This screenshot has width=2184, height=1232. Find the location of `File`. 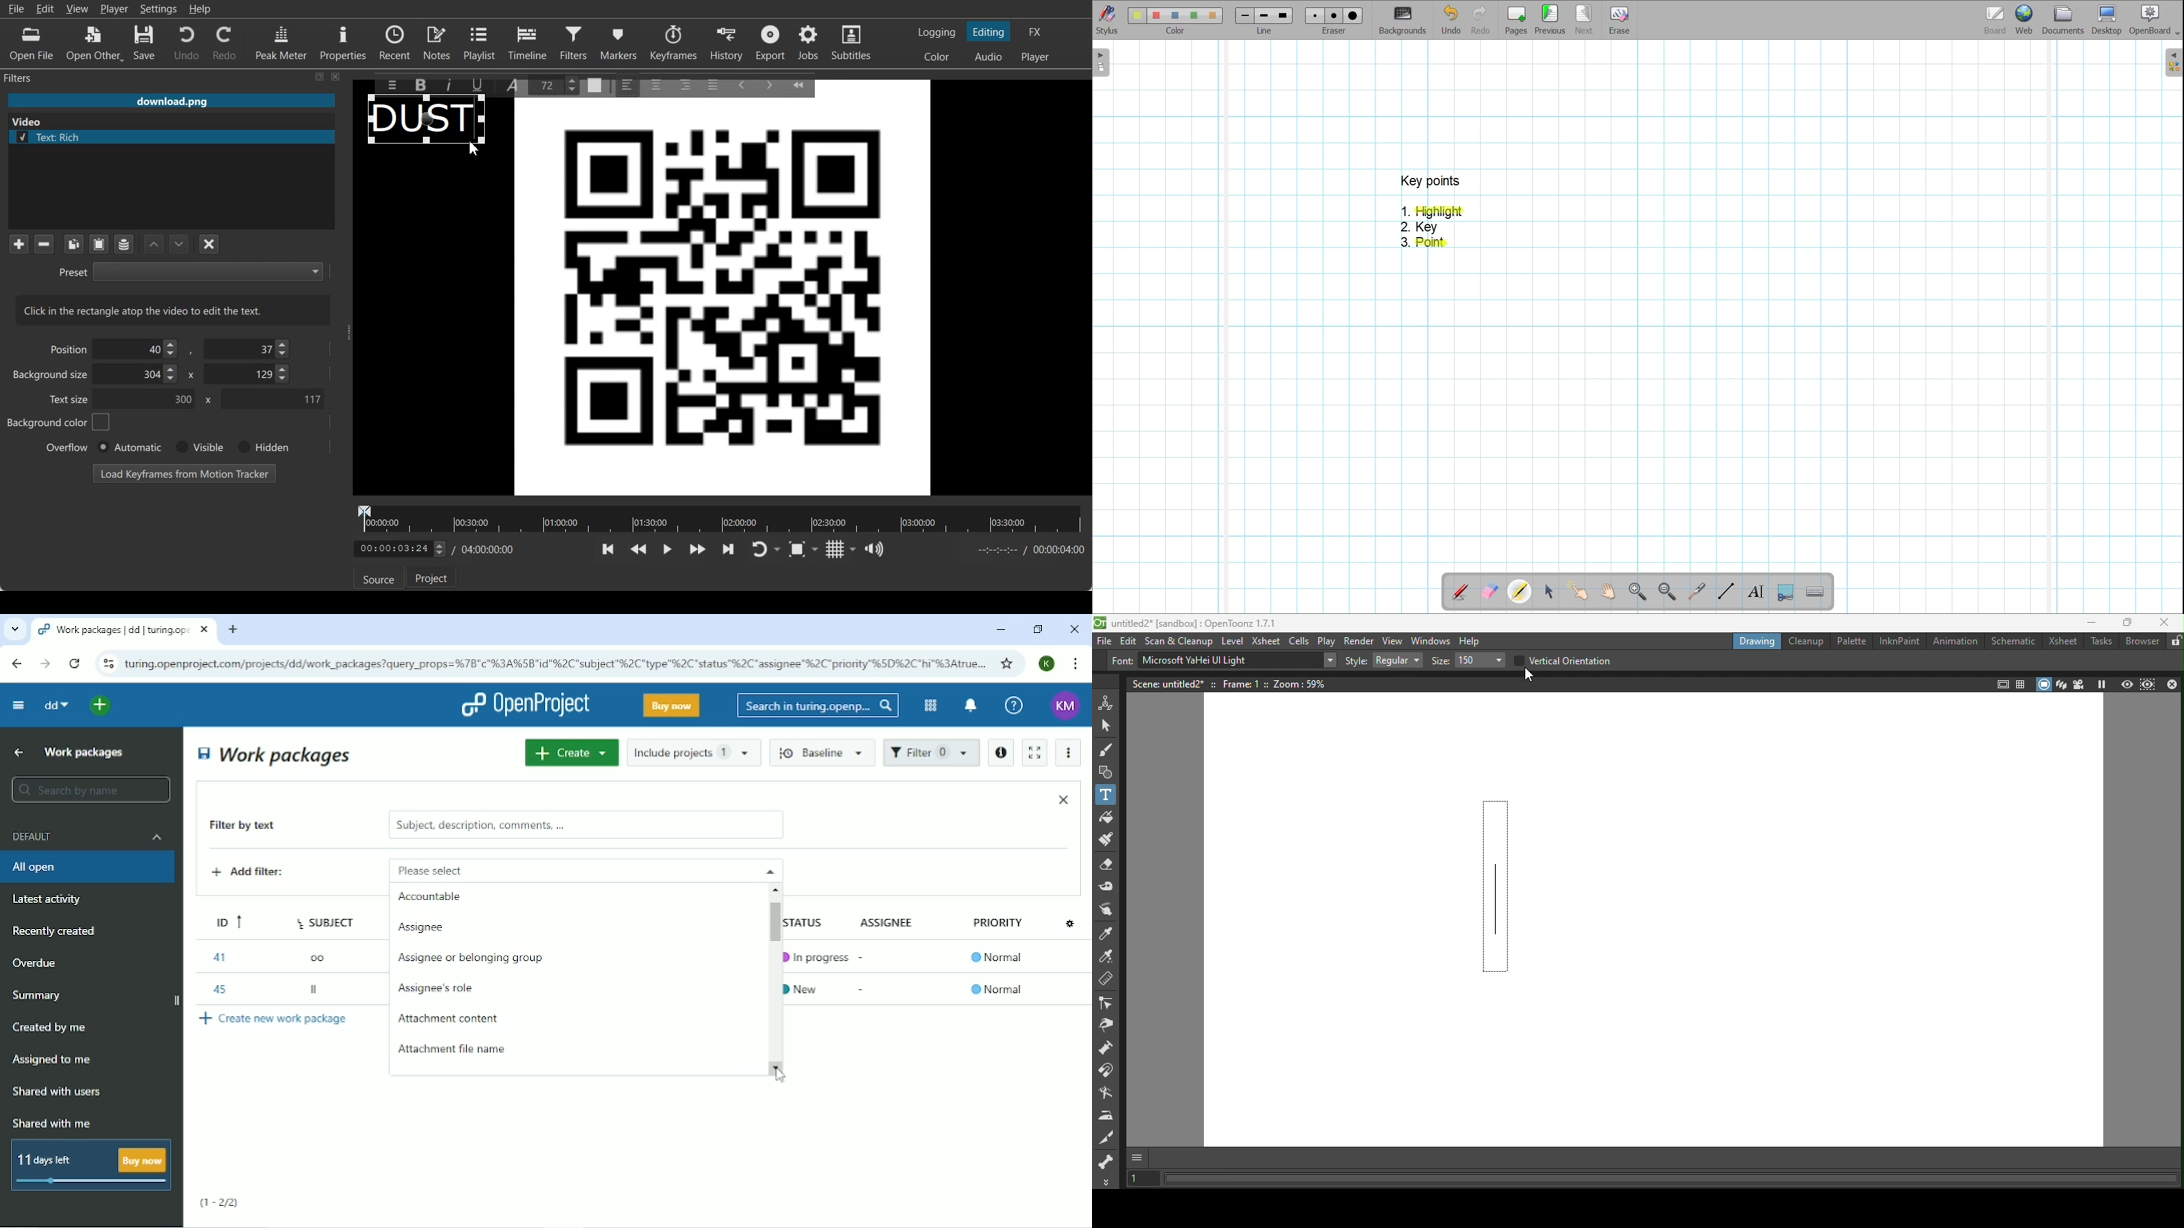

File is located at coordinates (171, 102).